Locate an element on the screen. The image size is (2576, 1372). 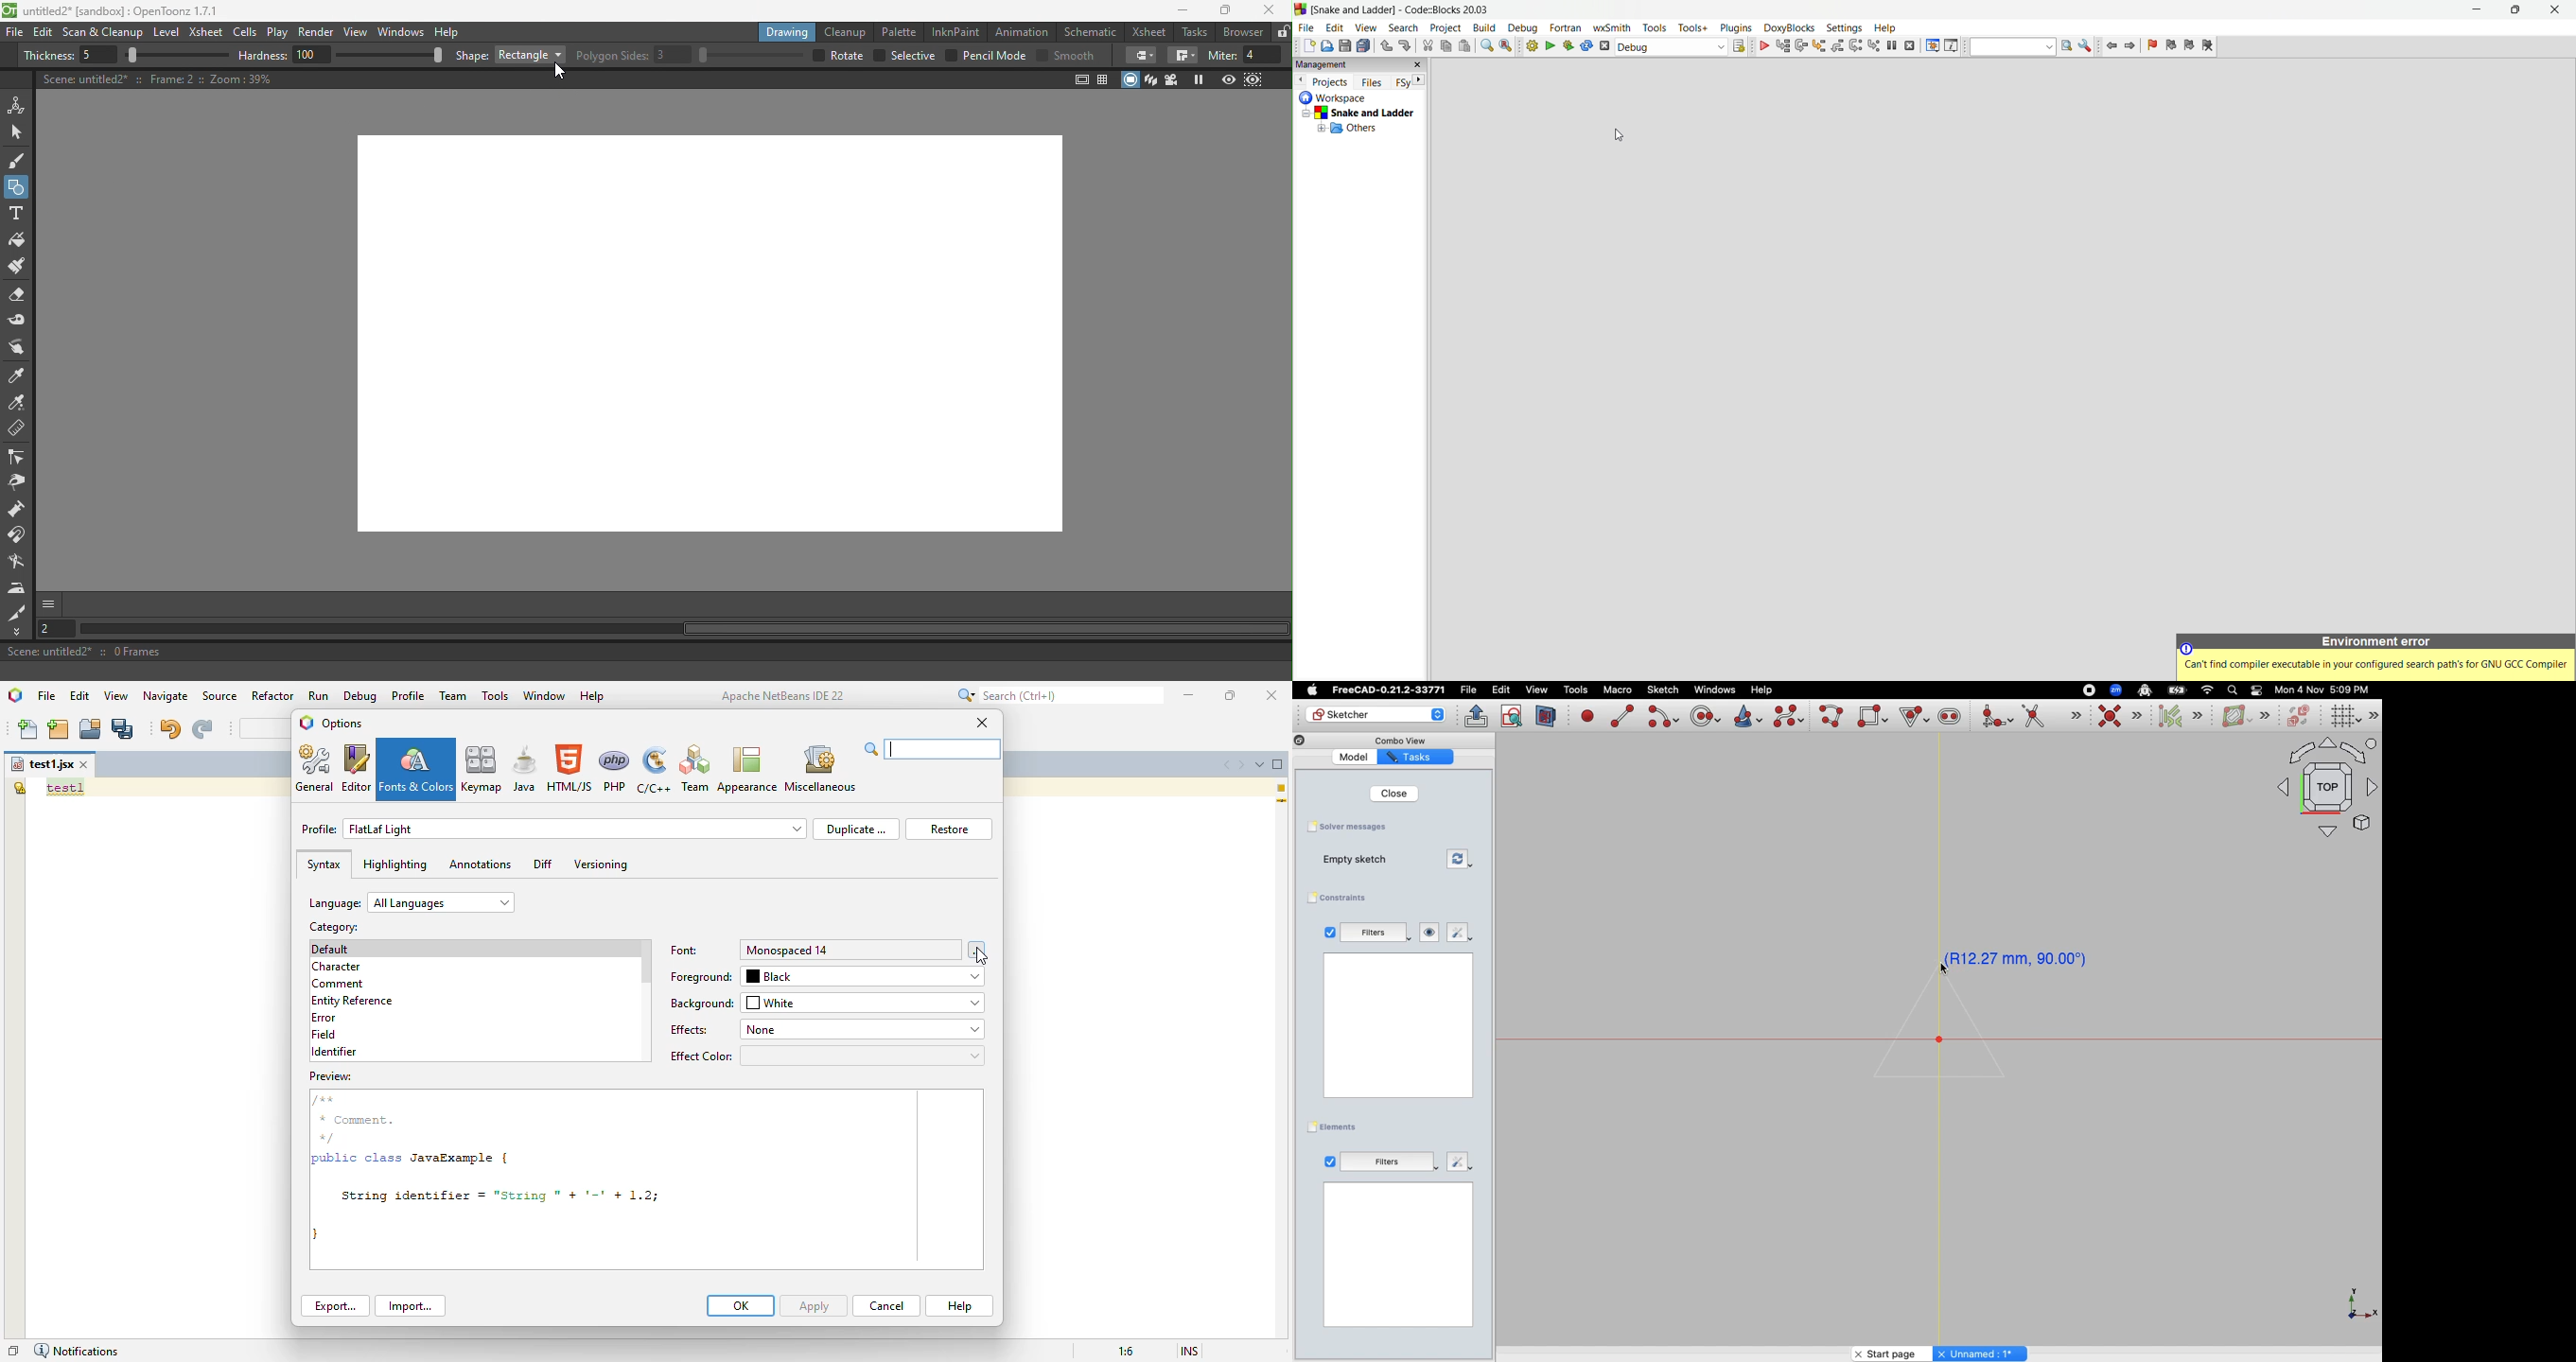
break debugger is located at coordinates (1891, 46).